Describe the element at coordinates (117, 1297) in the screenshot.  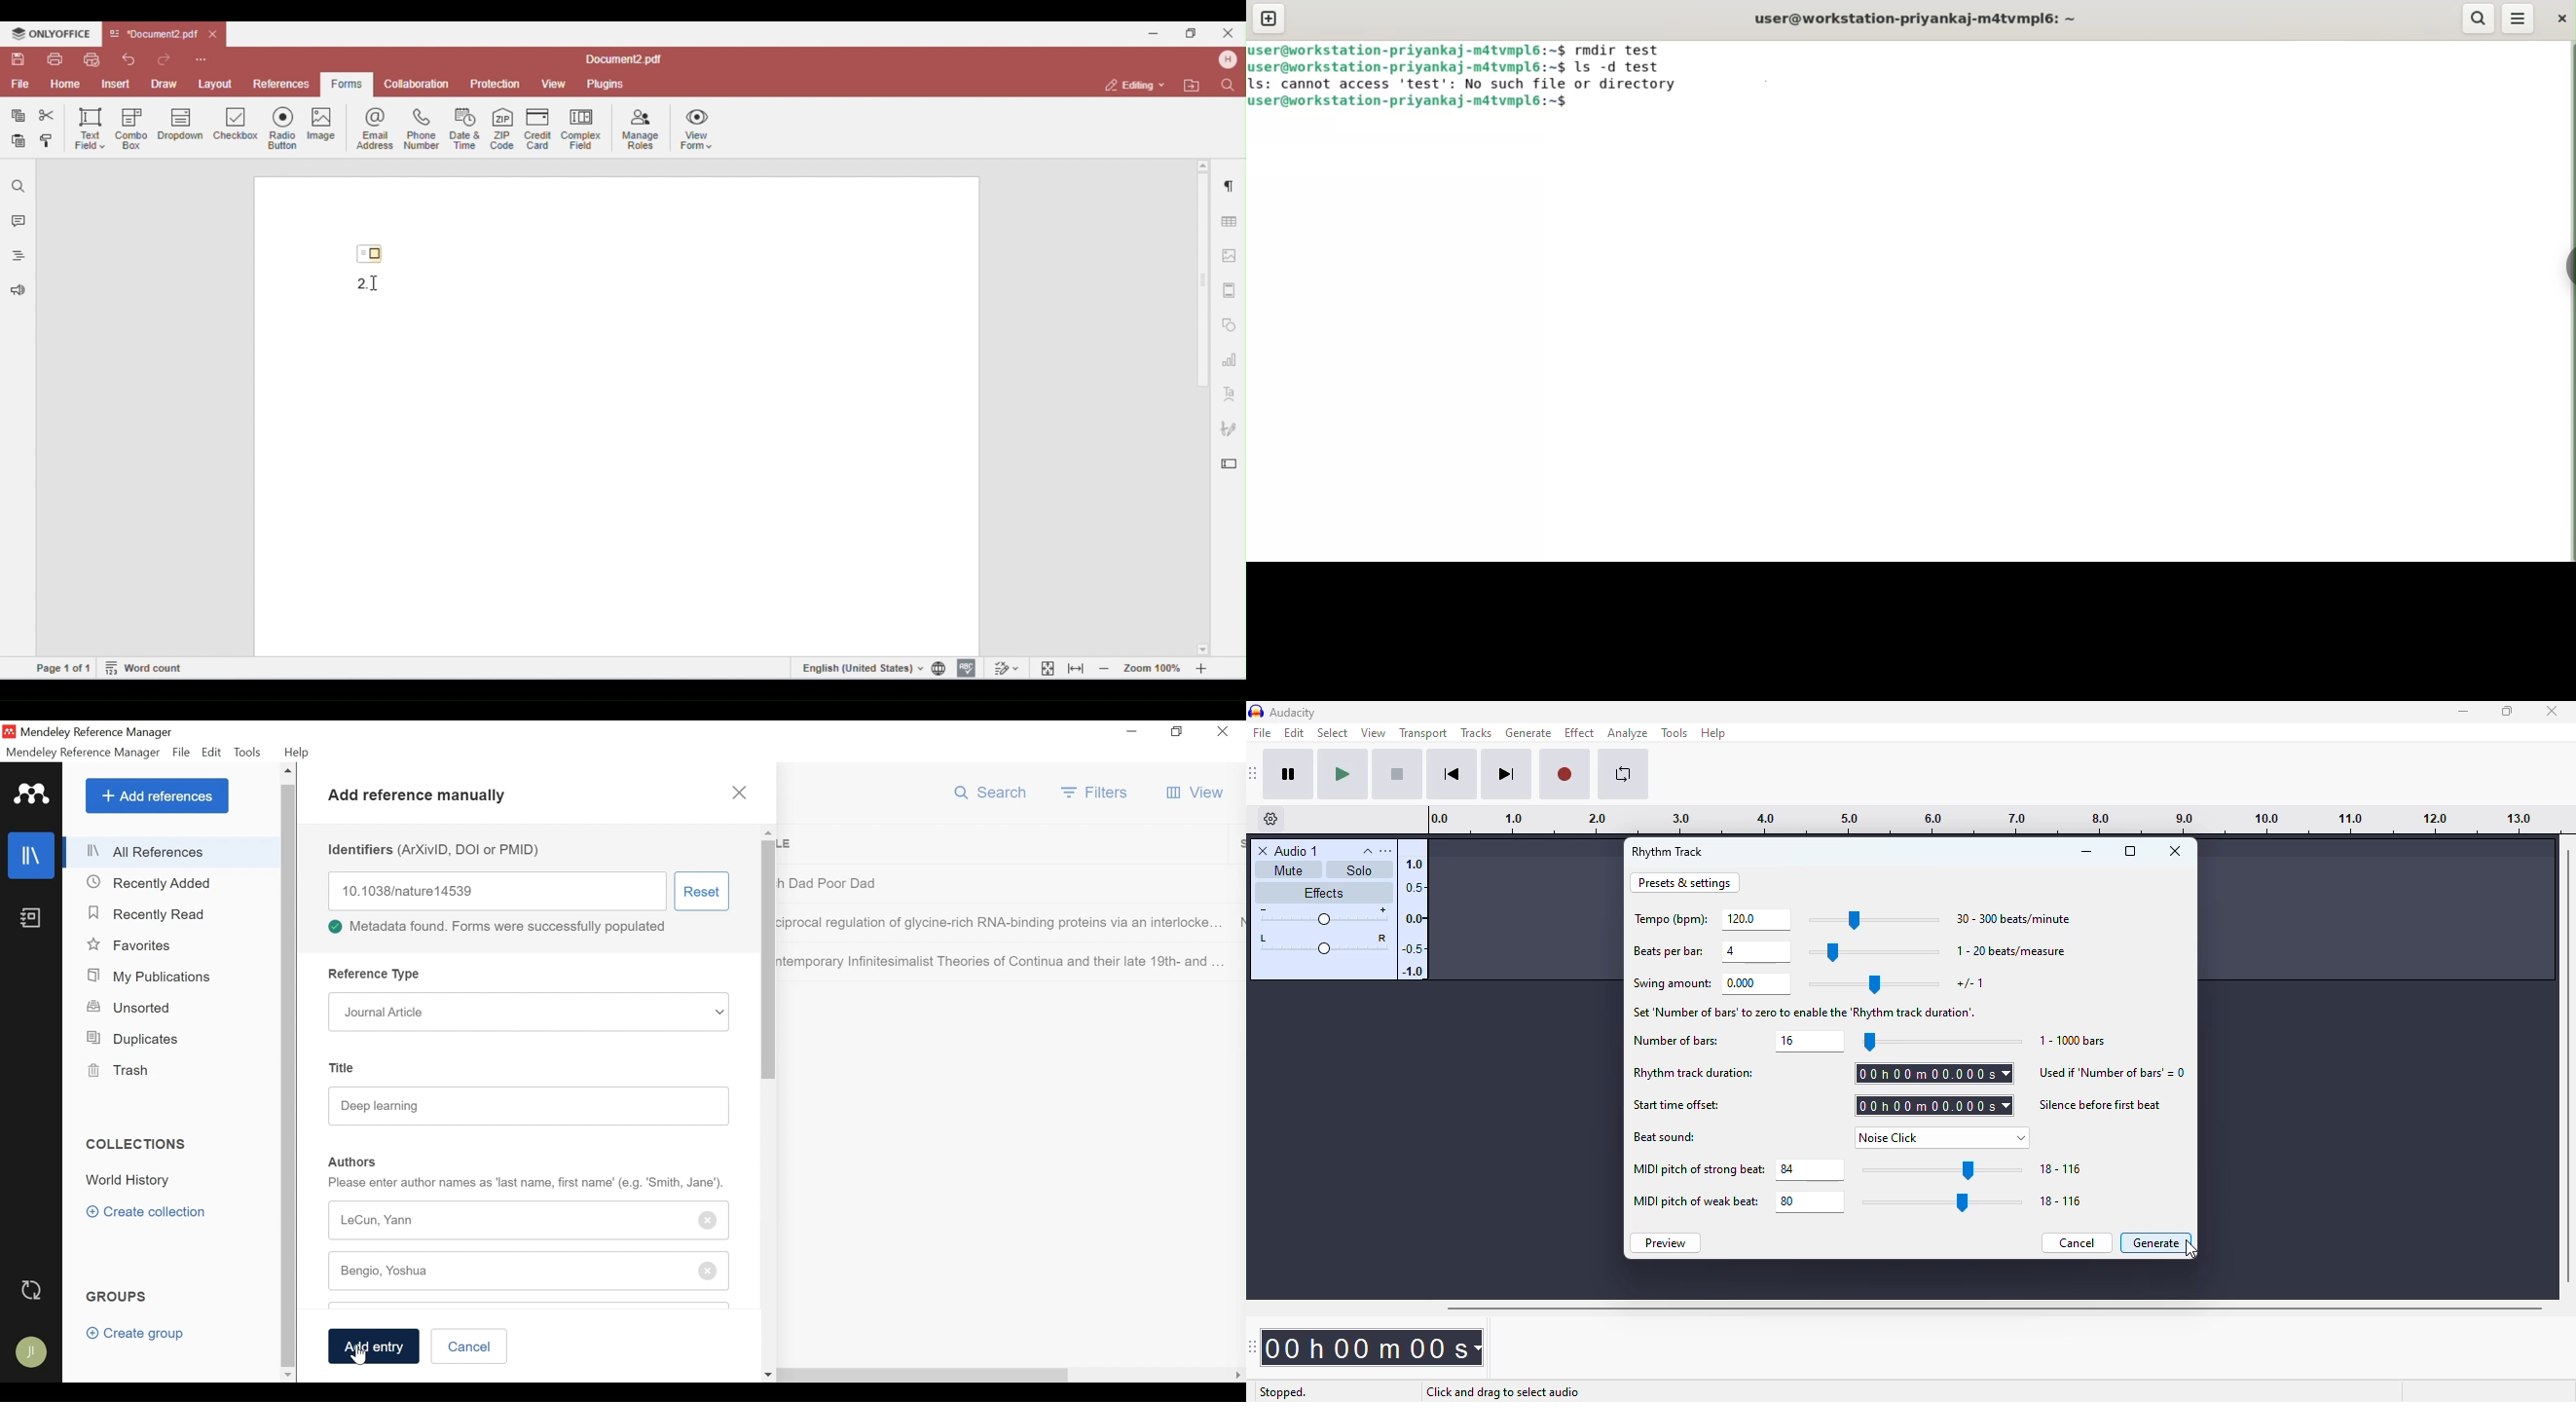
I see `Groups ` at that location.